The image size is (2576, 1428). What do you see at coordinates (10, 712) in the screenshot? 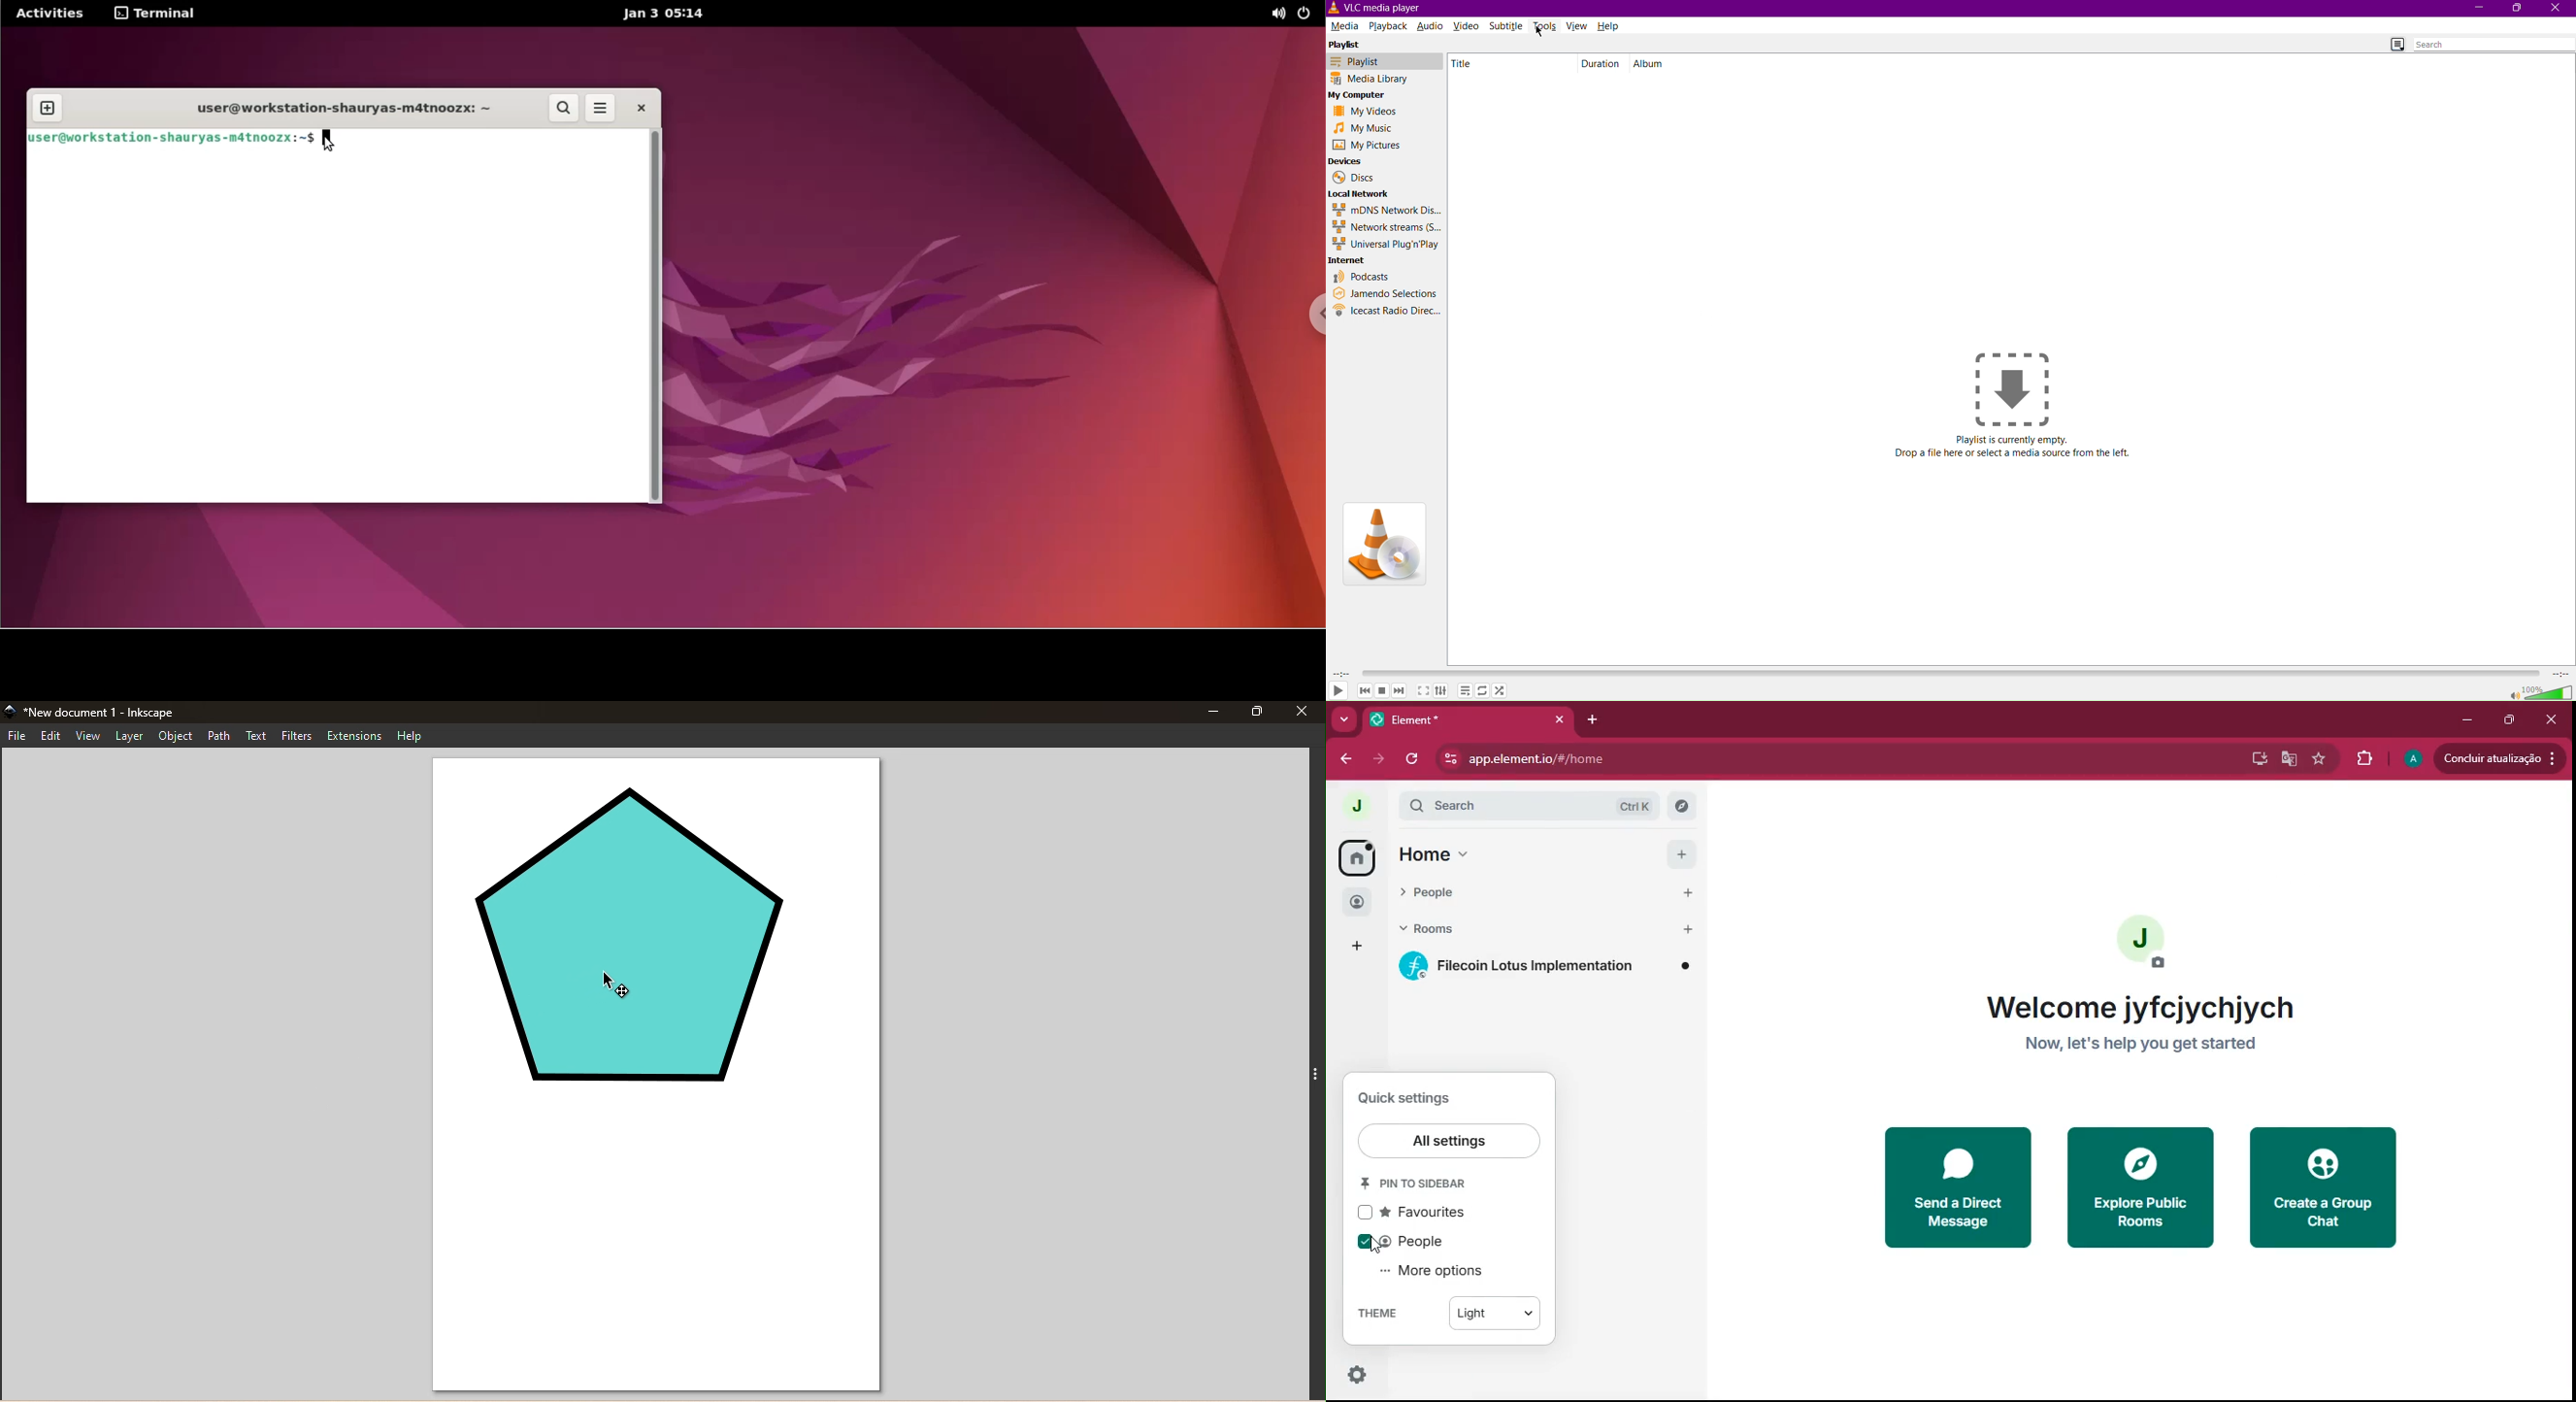
I see `app icon` at bounding box center [10, 712].